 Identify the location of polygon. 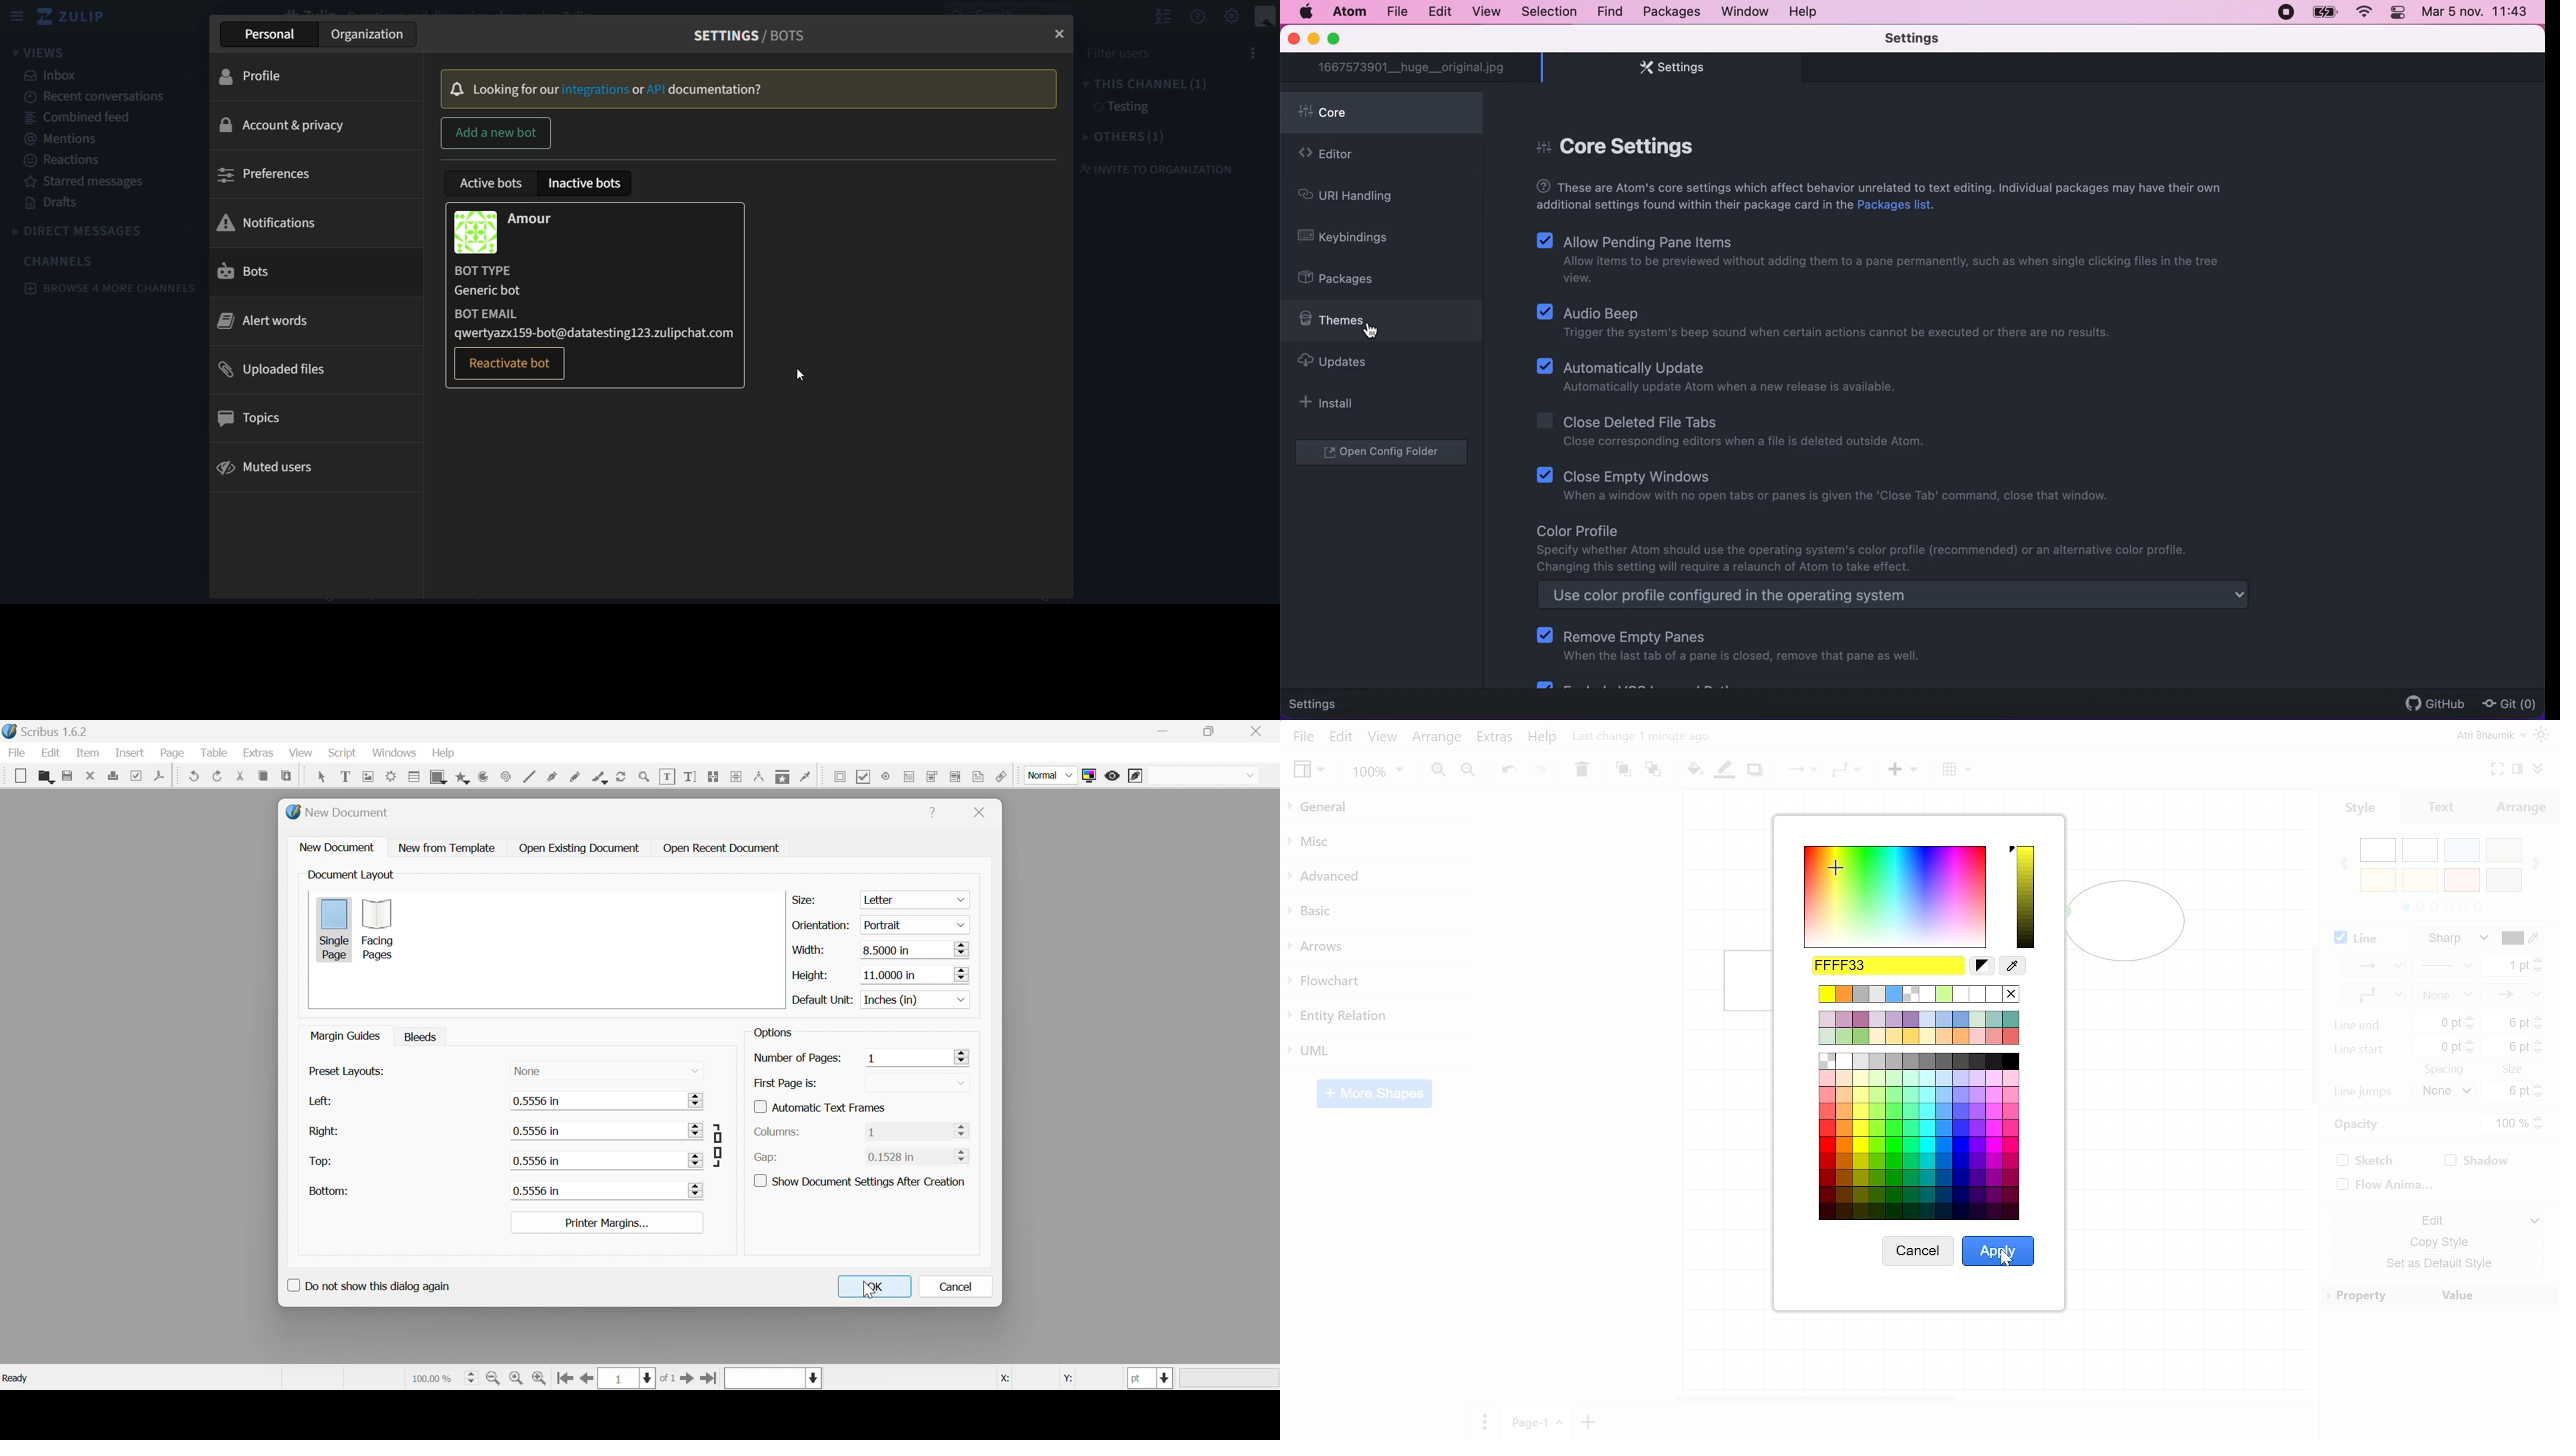
(464, 775).